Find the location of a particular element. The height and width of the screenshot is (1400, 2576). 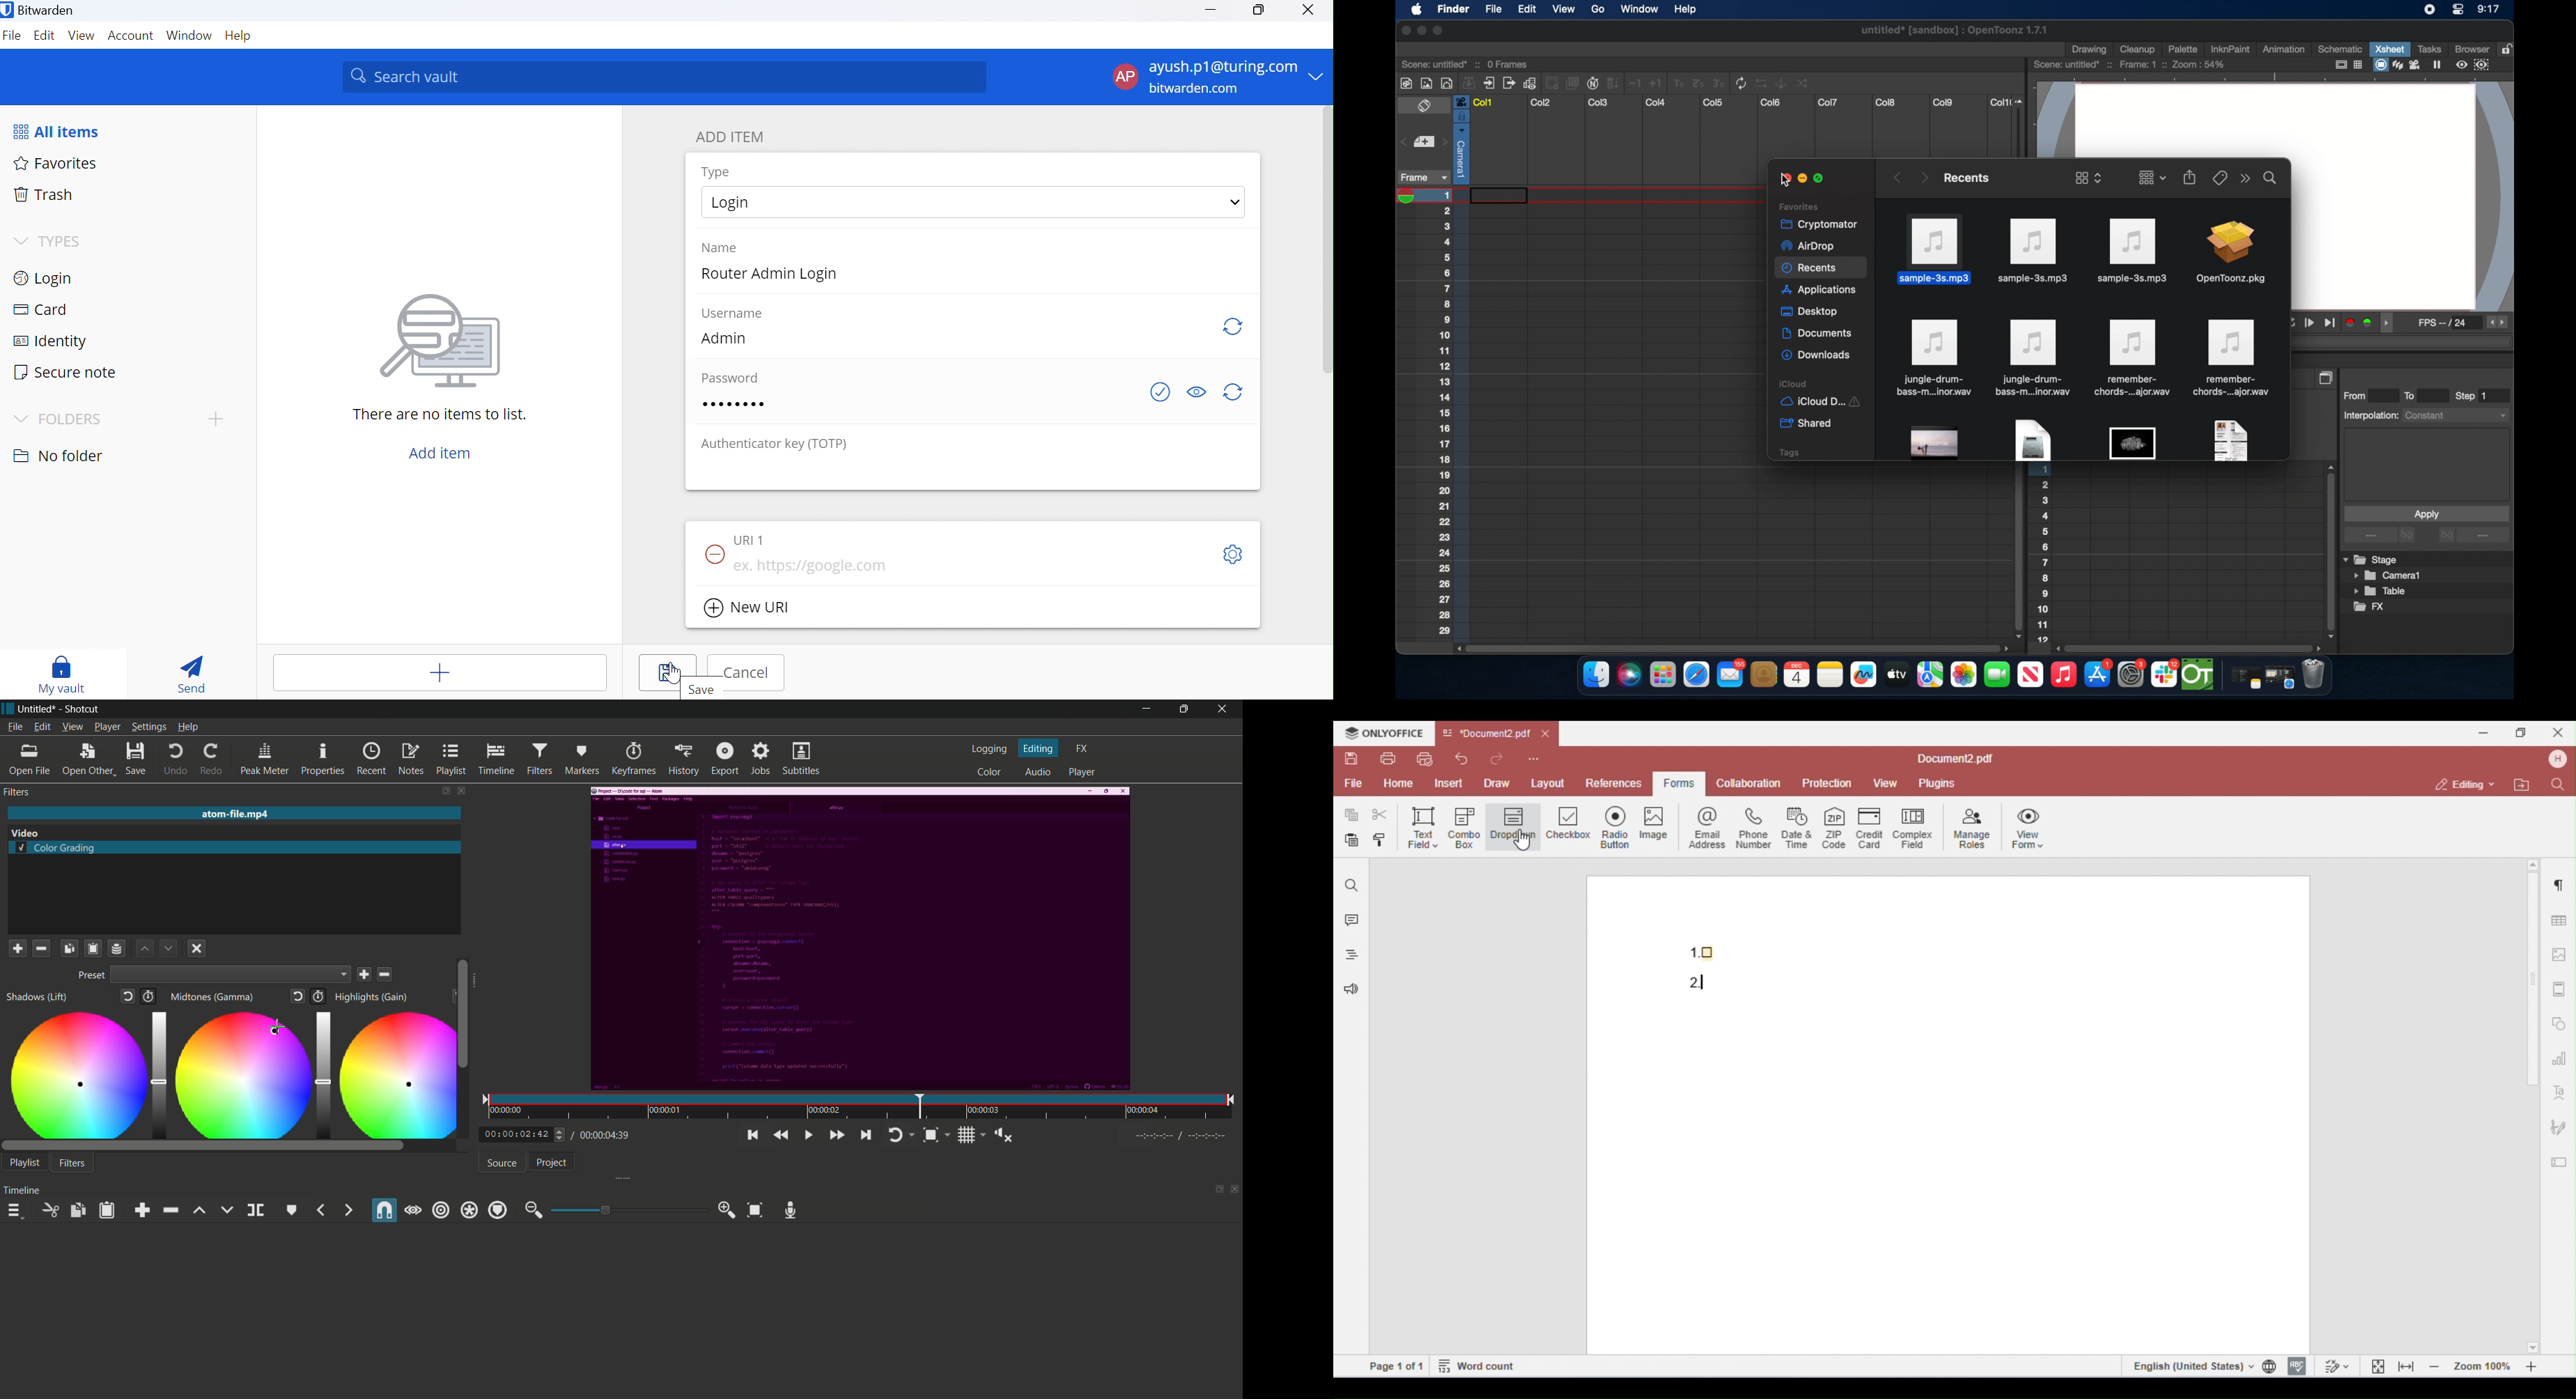

app icon is located at coordinates (8, 709).